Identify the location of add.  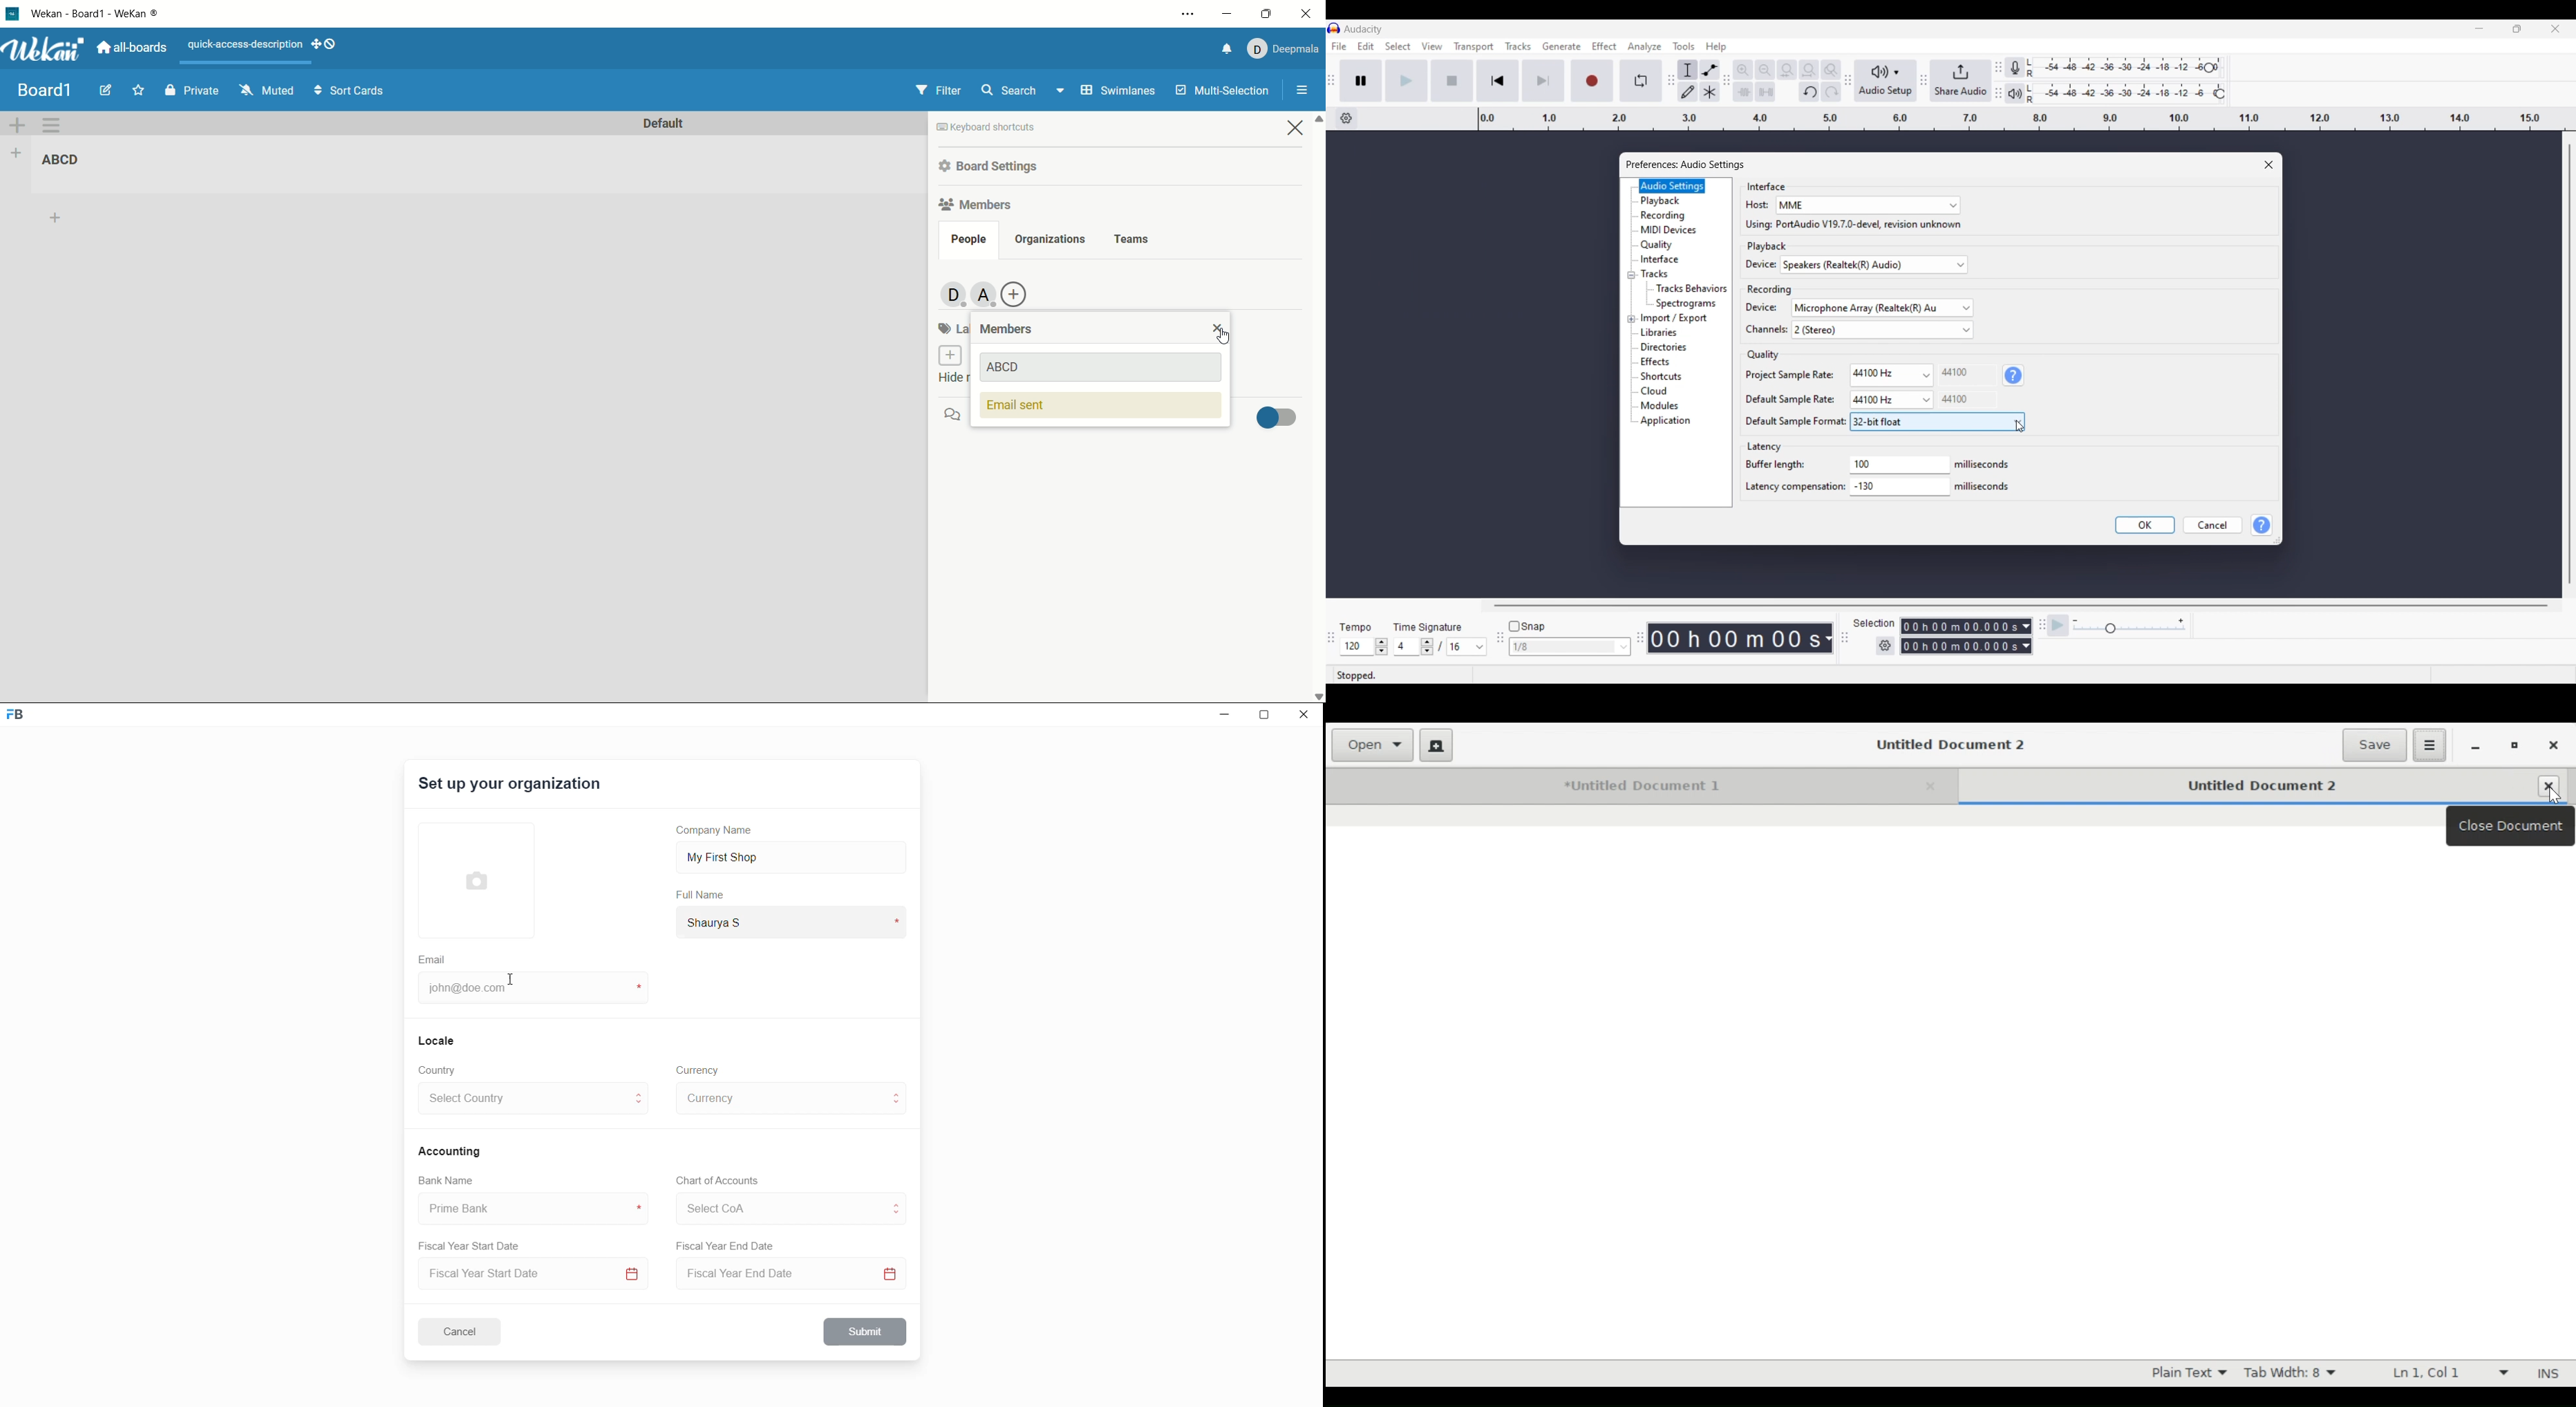
(60, 218).